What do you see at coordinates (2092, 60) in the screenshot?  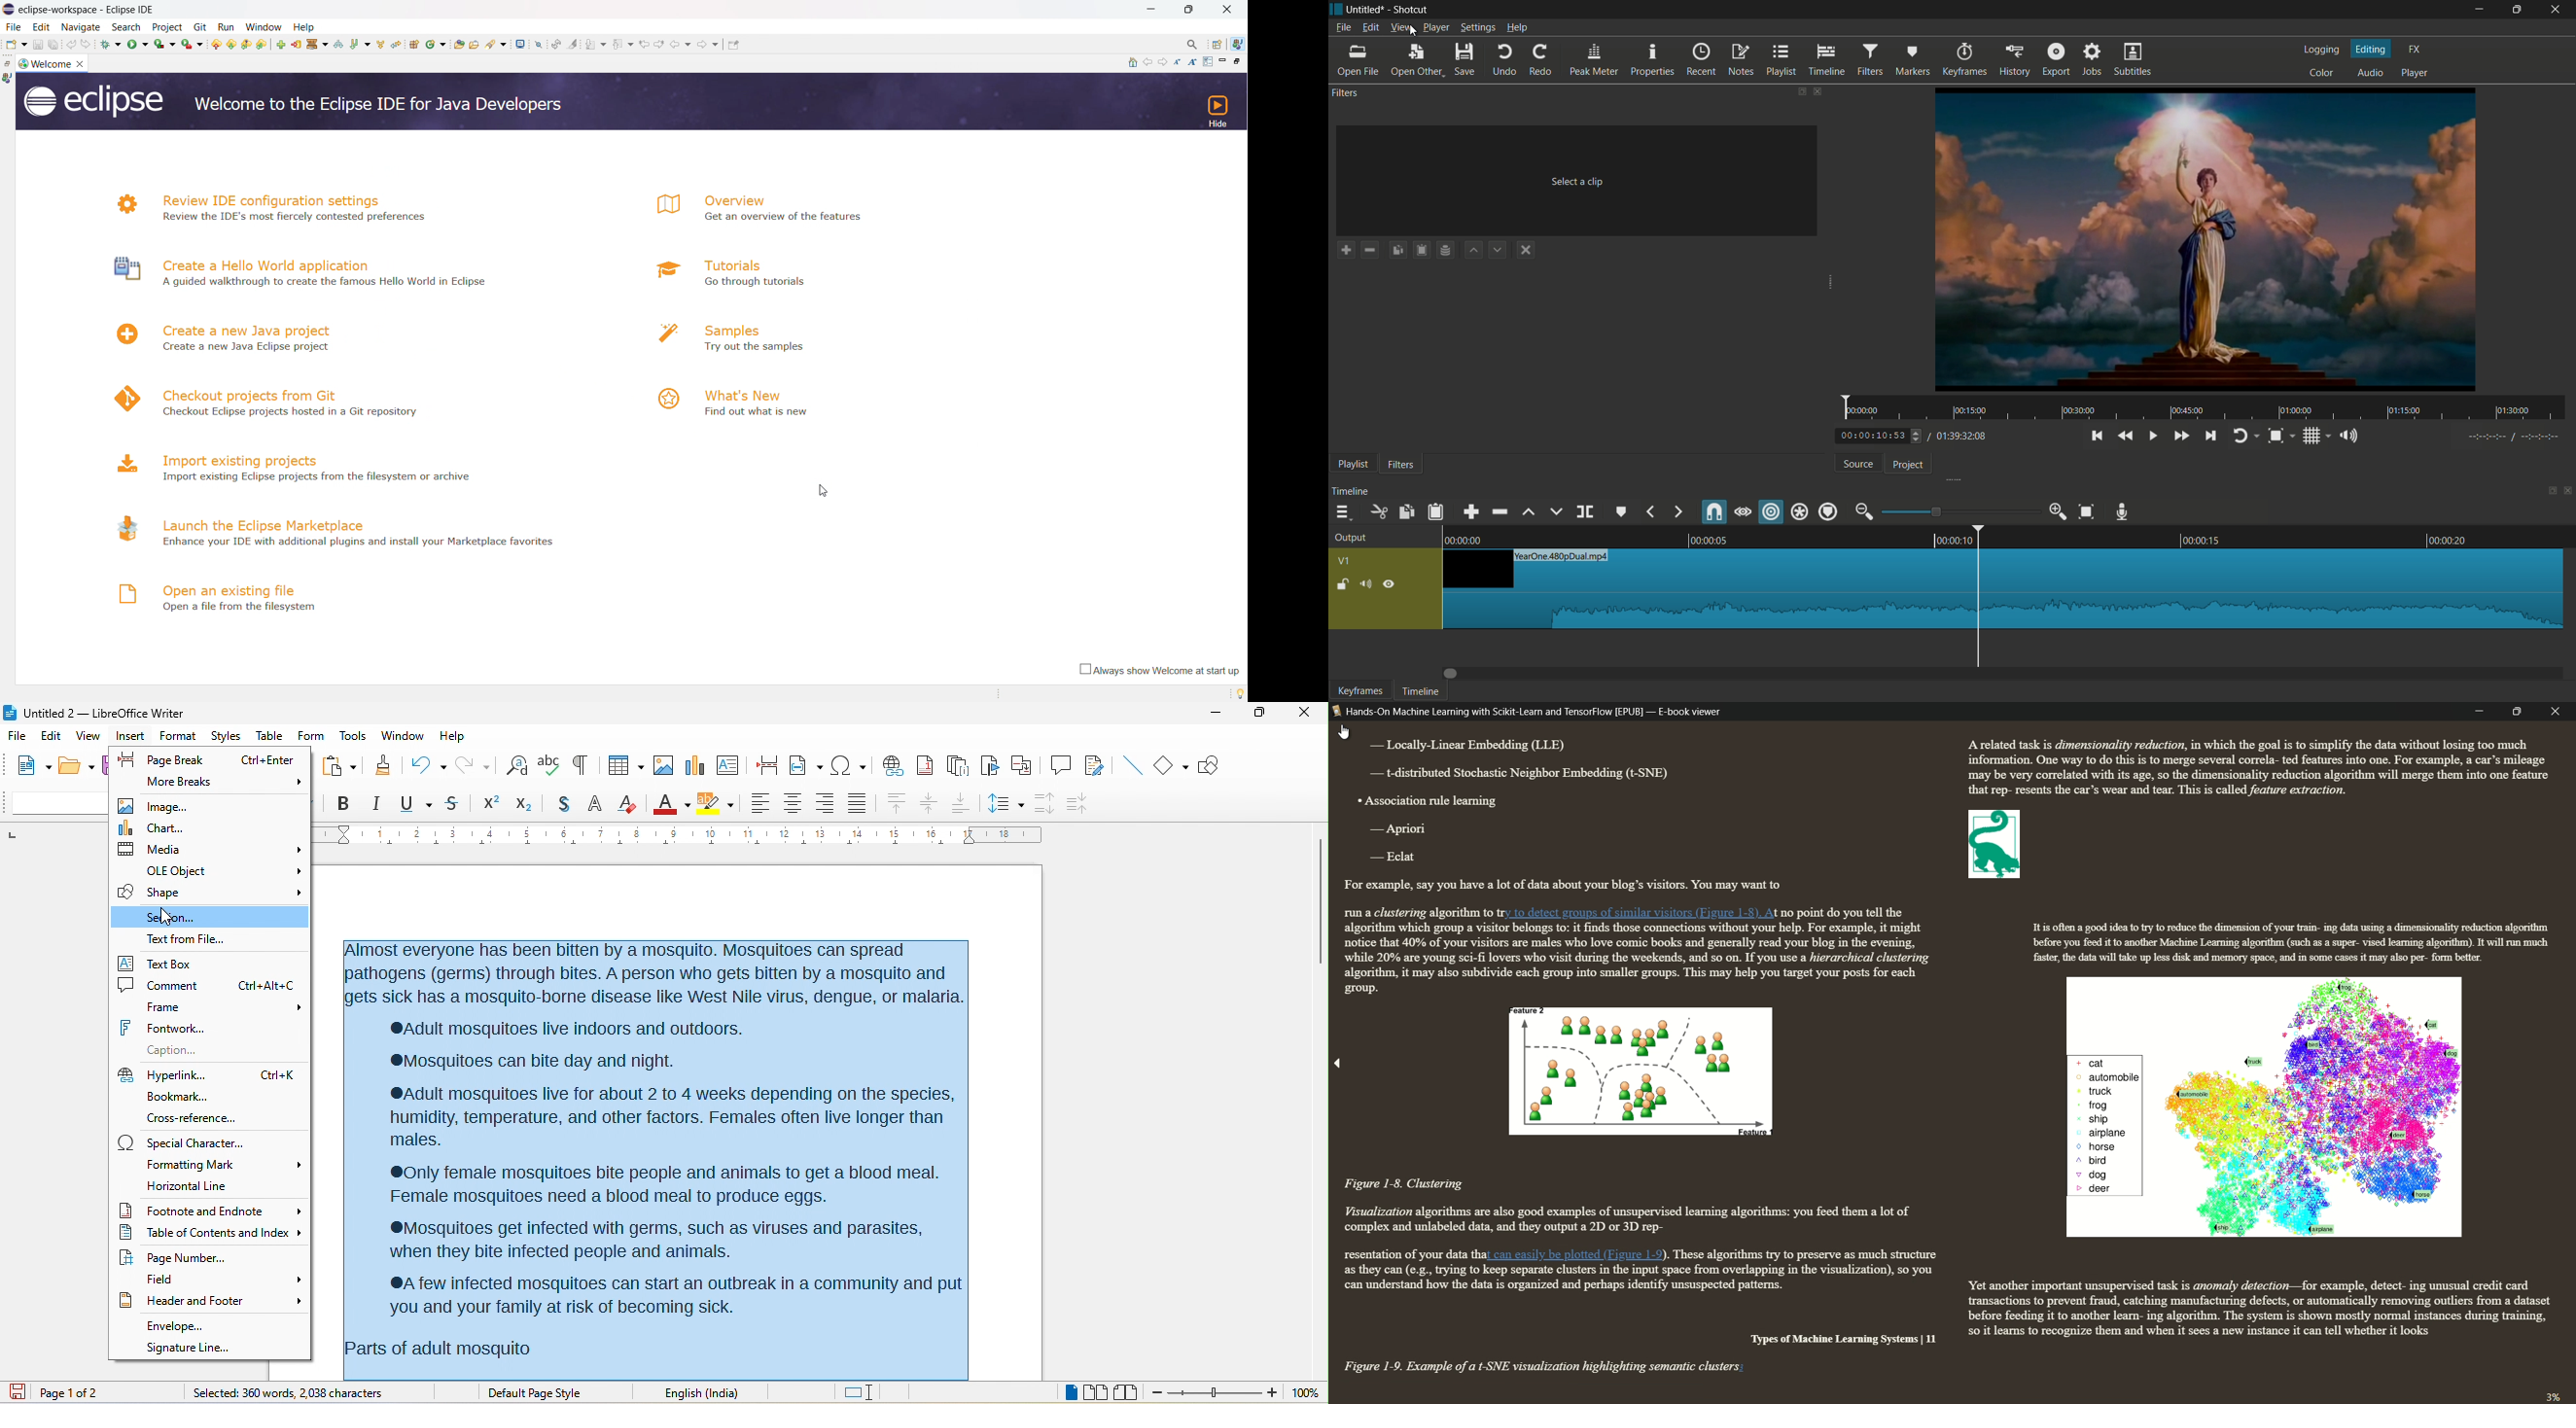 I see `jobs` at bounding box center [2092, 60].